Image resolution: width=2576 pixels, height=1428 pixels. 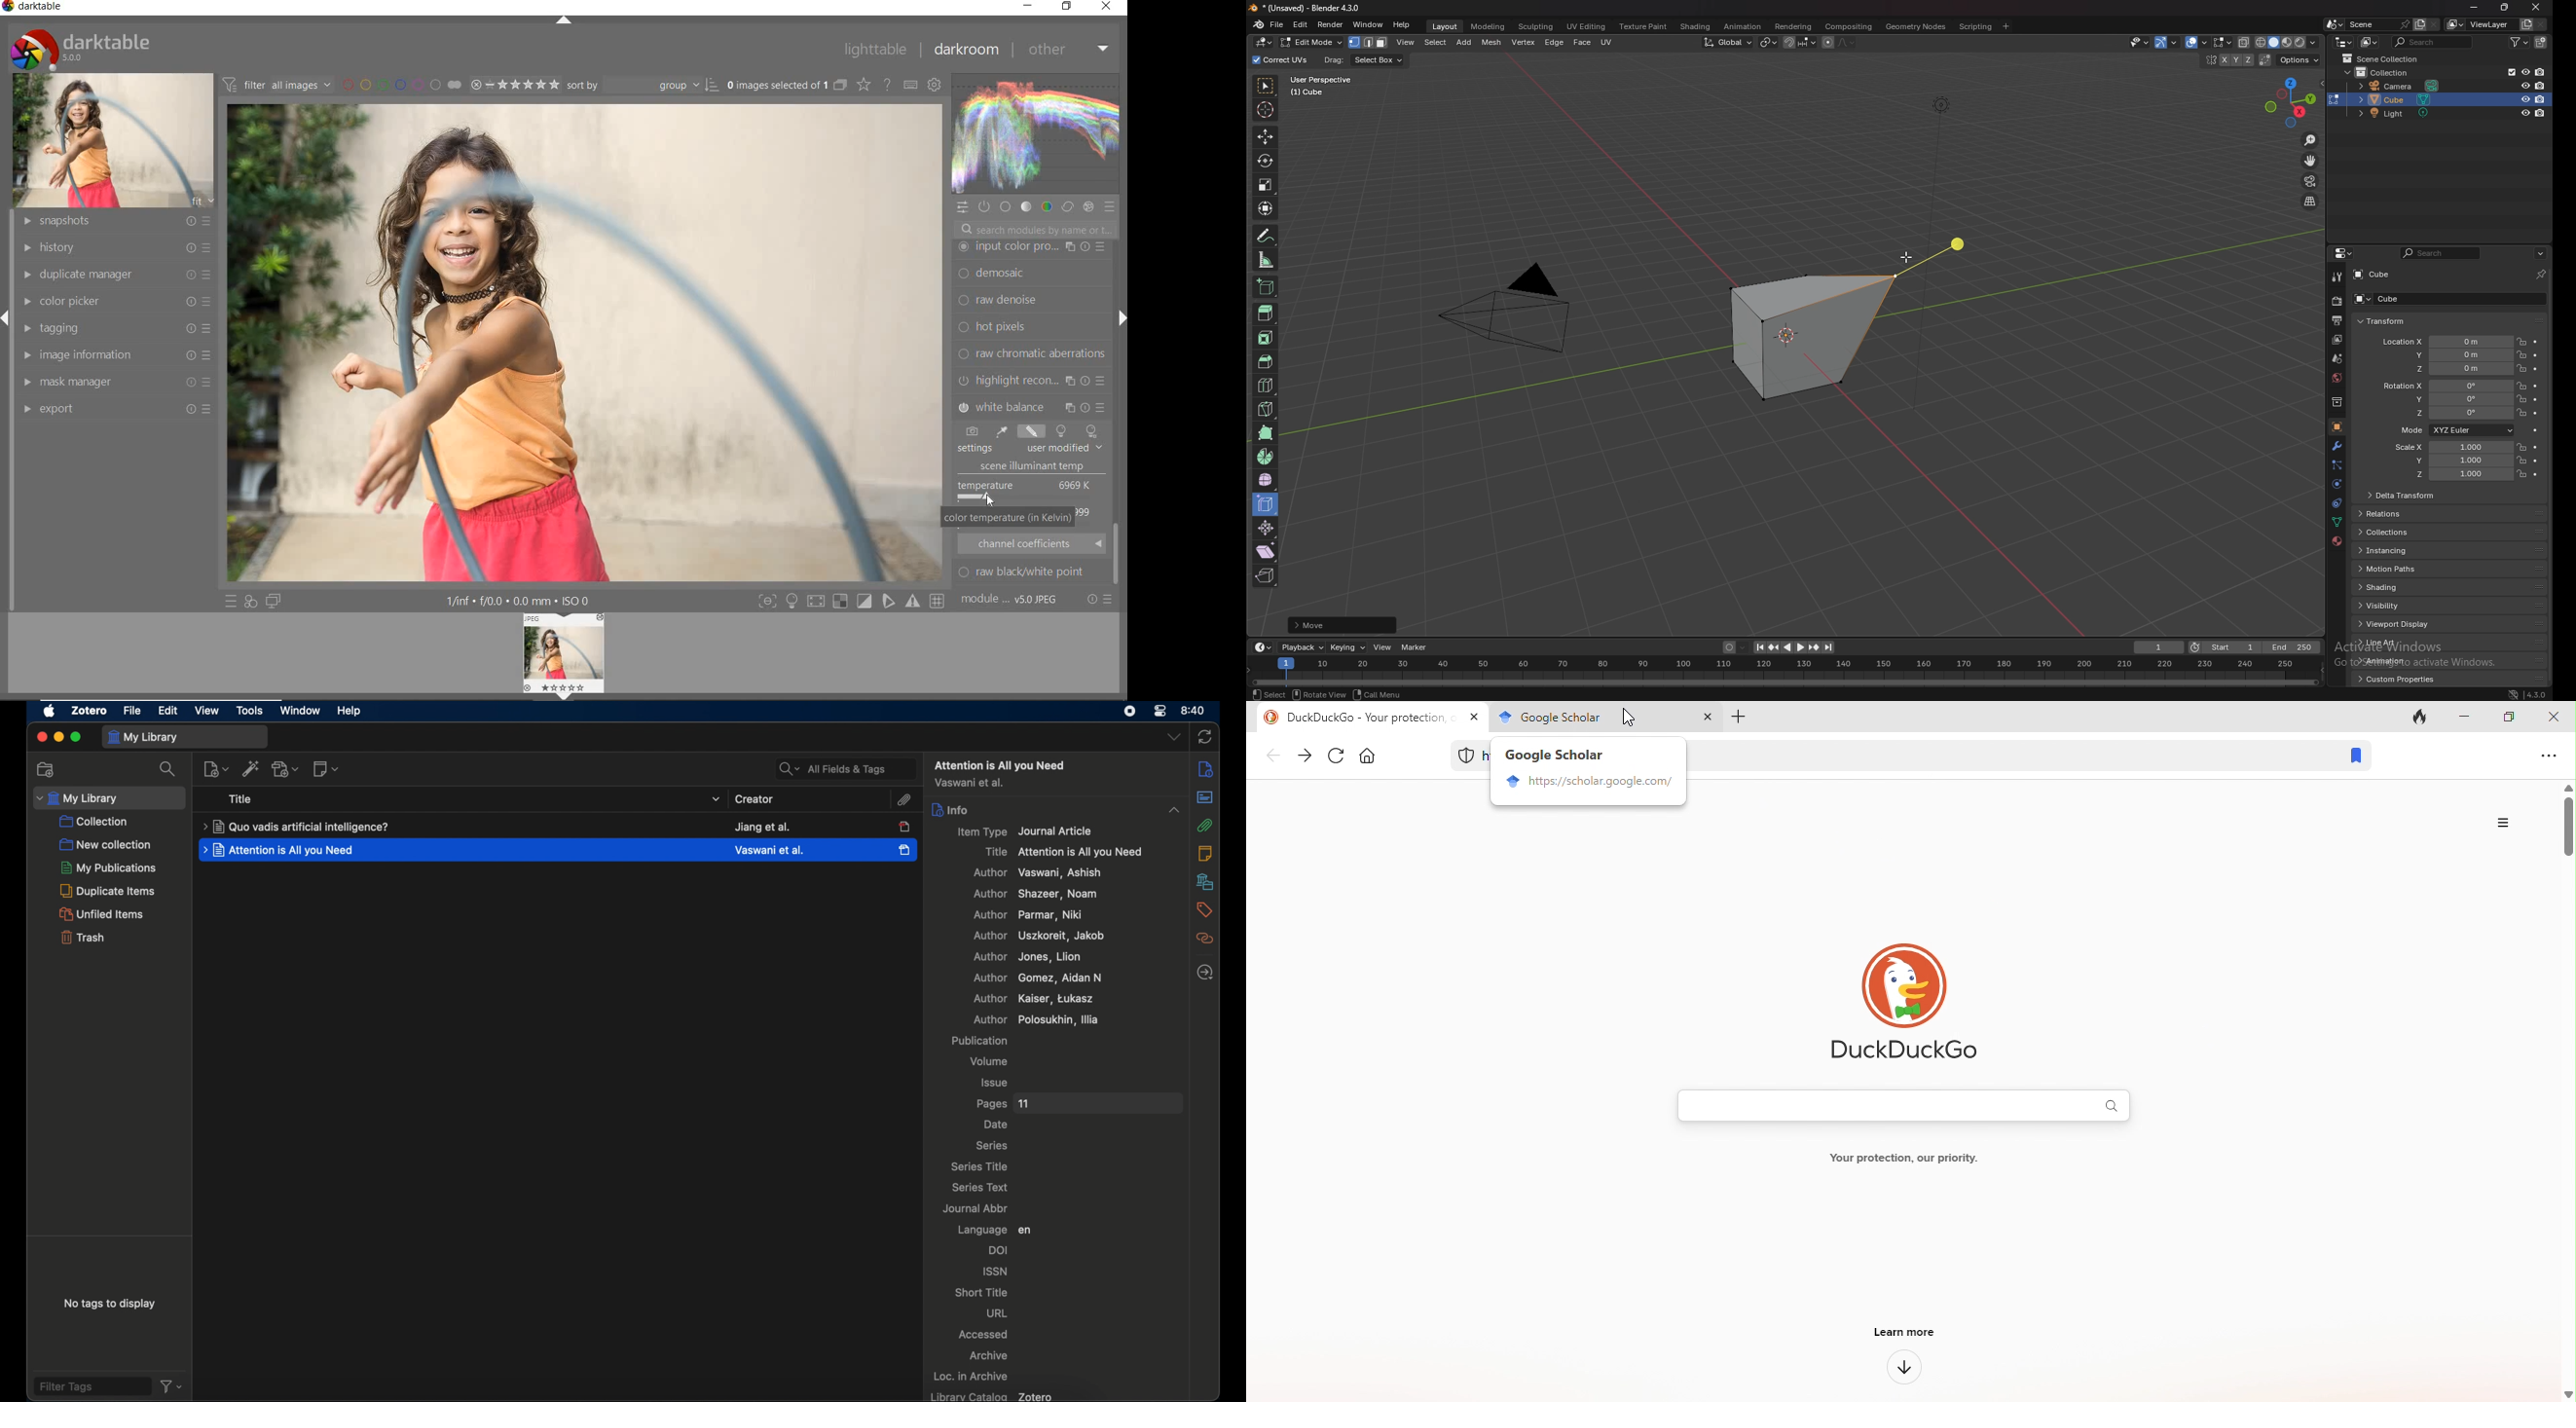 I want to click on author Gomez, Aidan n, so click(x=1037, y=978).